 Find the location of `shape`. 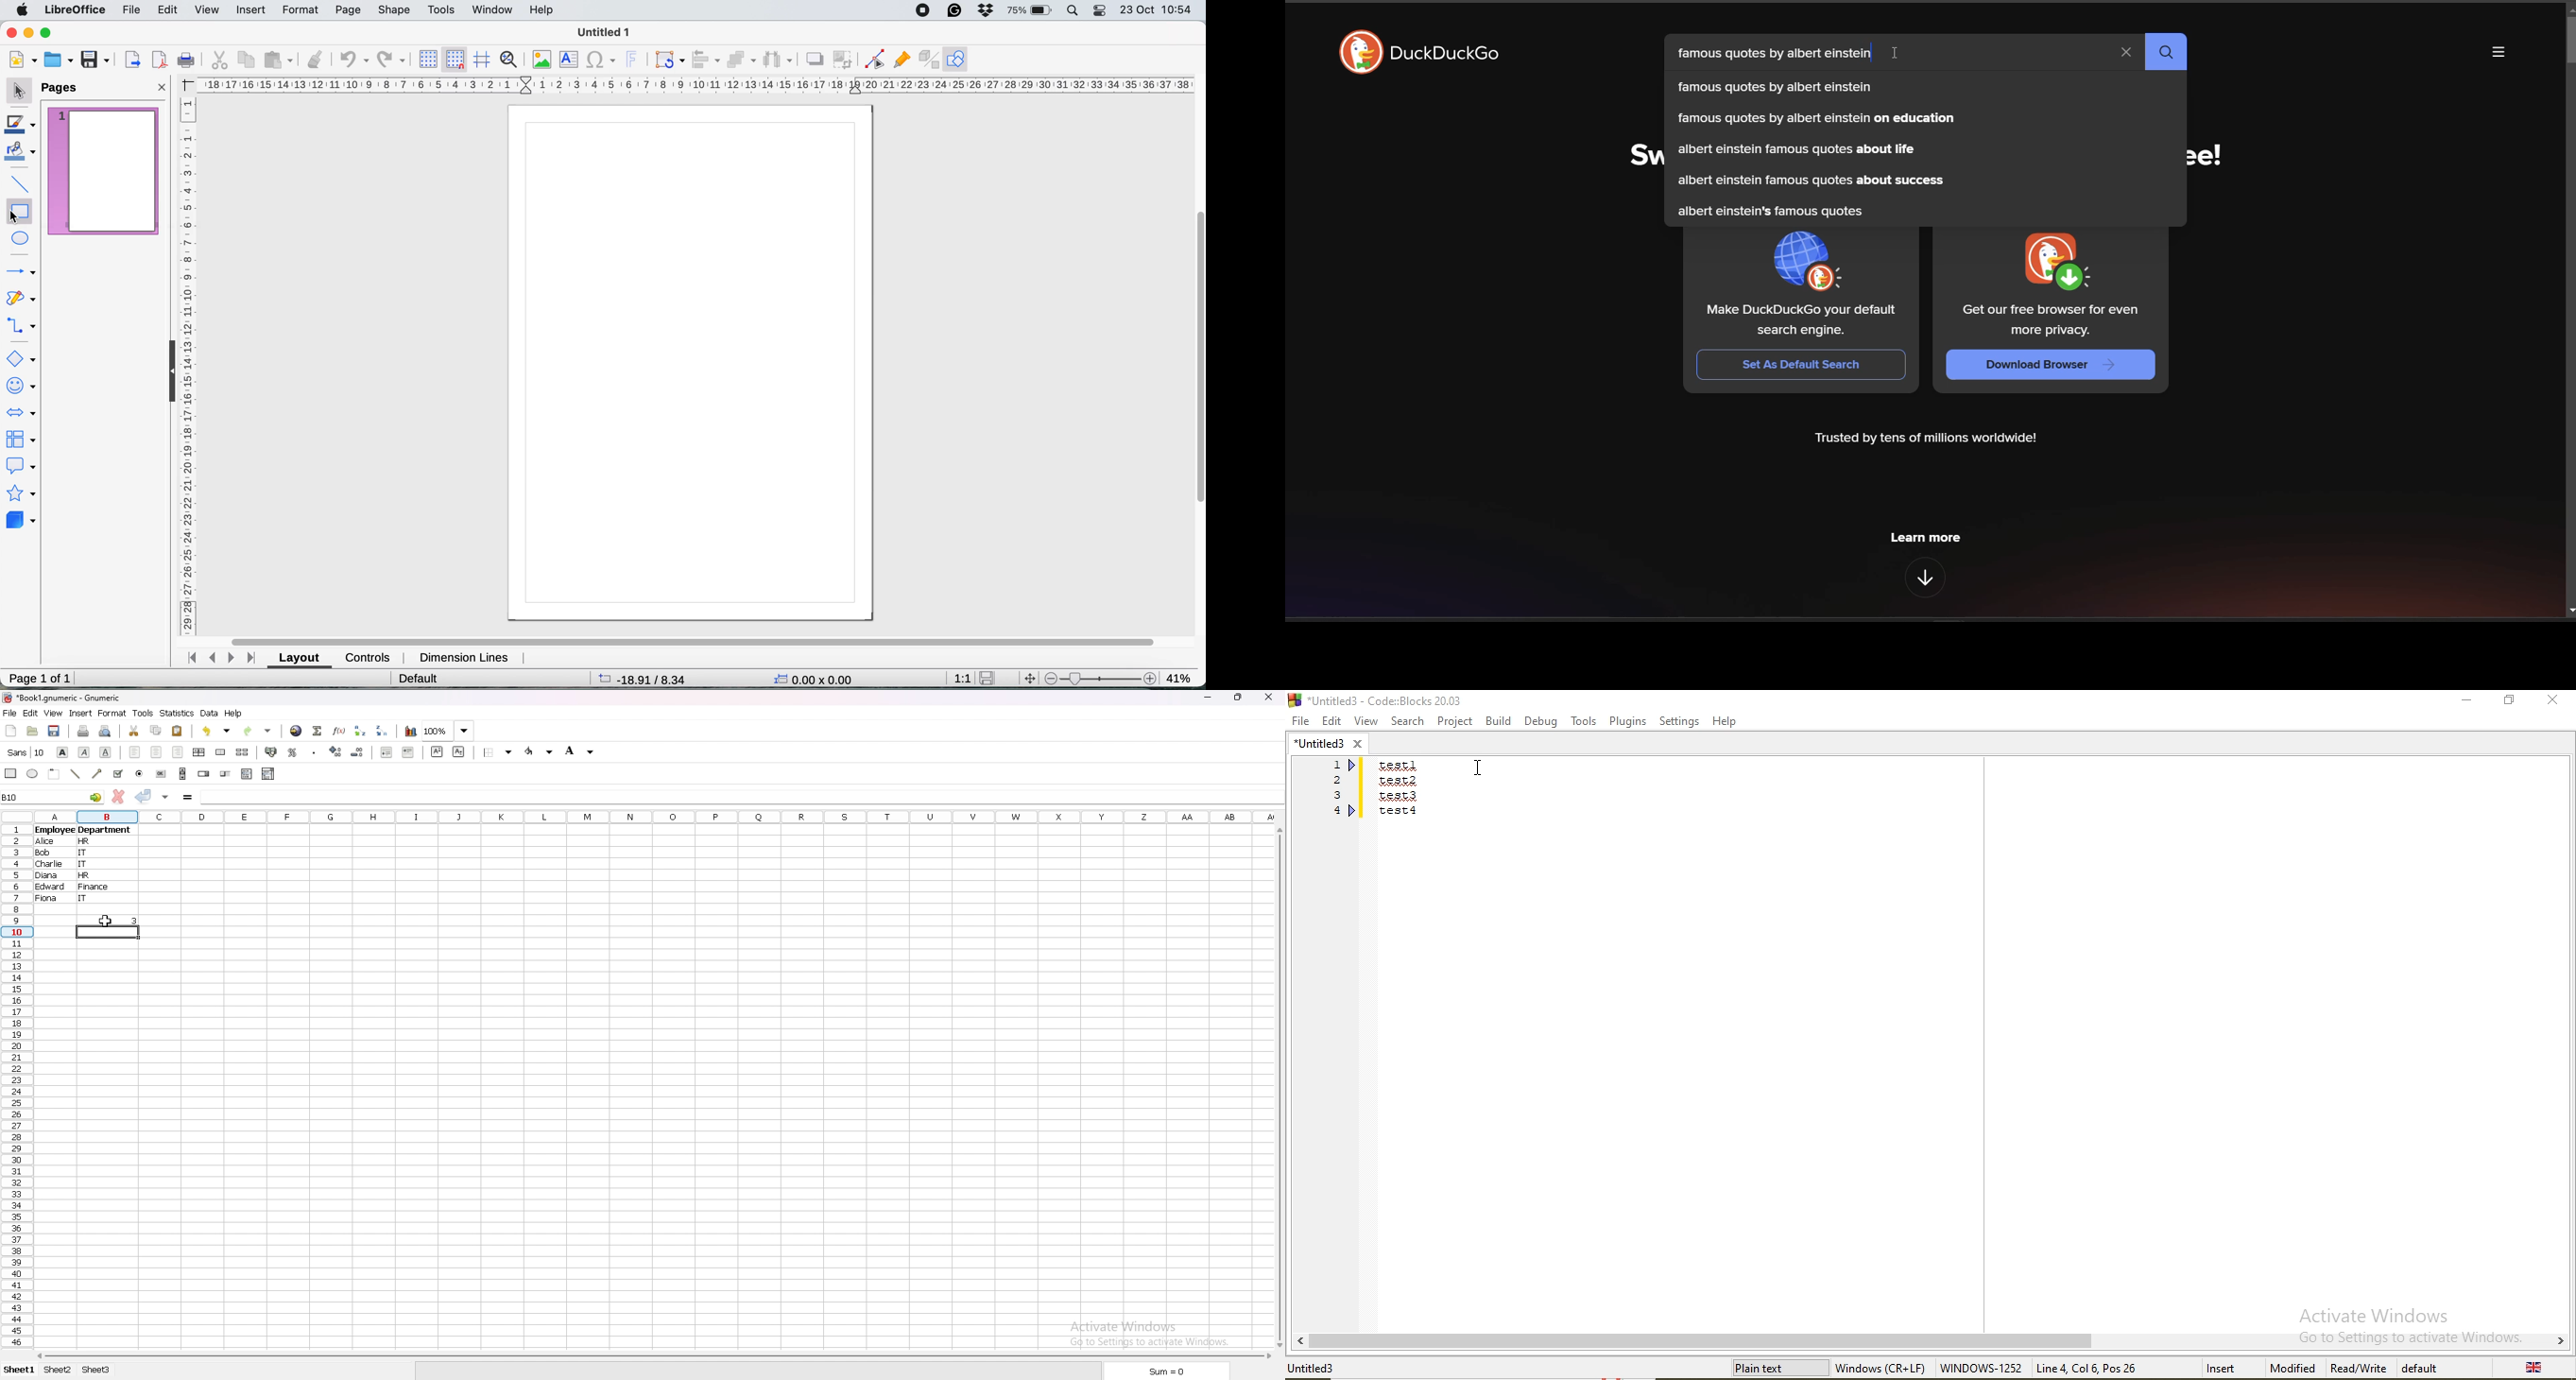

shape is located at coordinates (395, 10).